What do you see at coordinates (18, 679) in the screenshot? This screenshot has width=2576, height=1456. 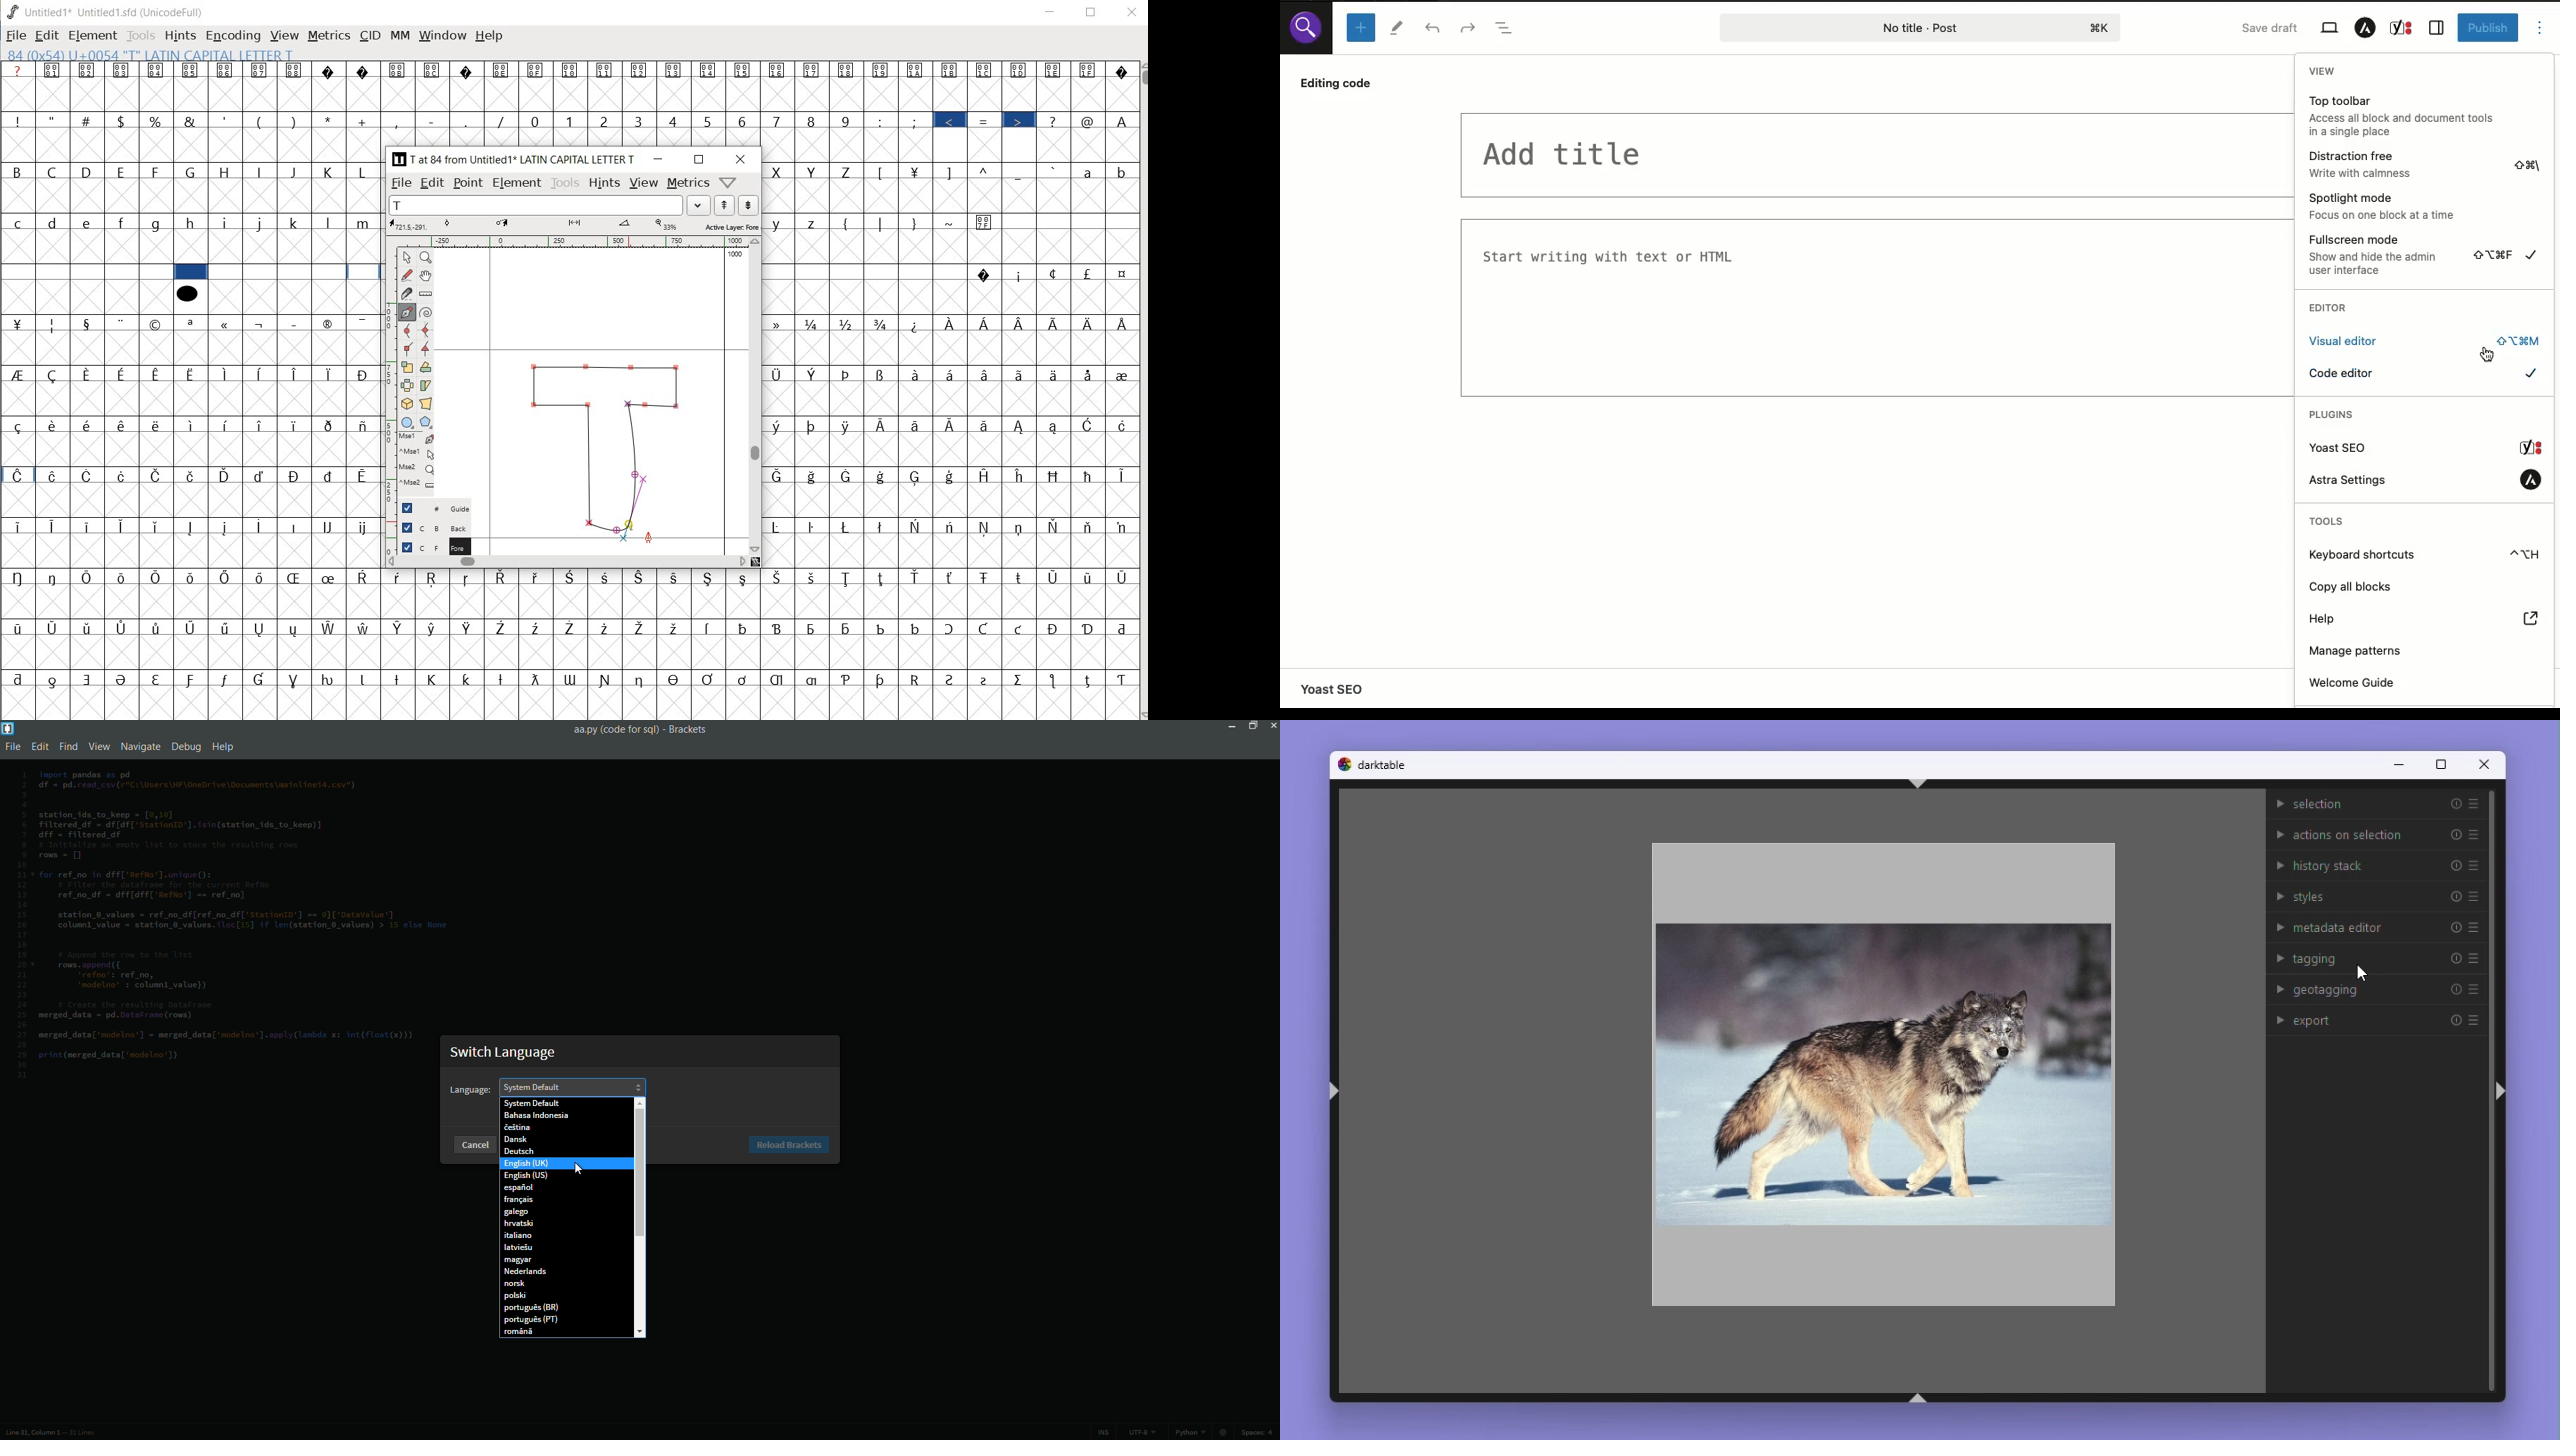 I see `Symbol` at bounding box center [18, 679].